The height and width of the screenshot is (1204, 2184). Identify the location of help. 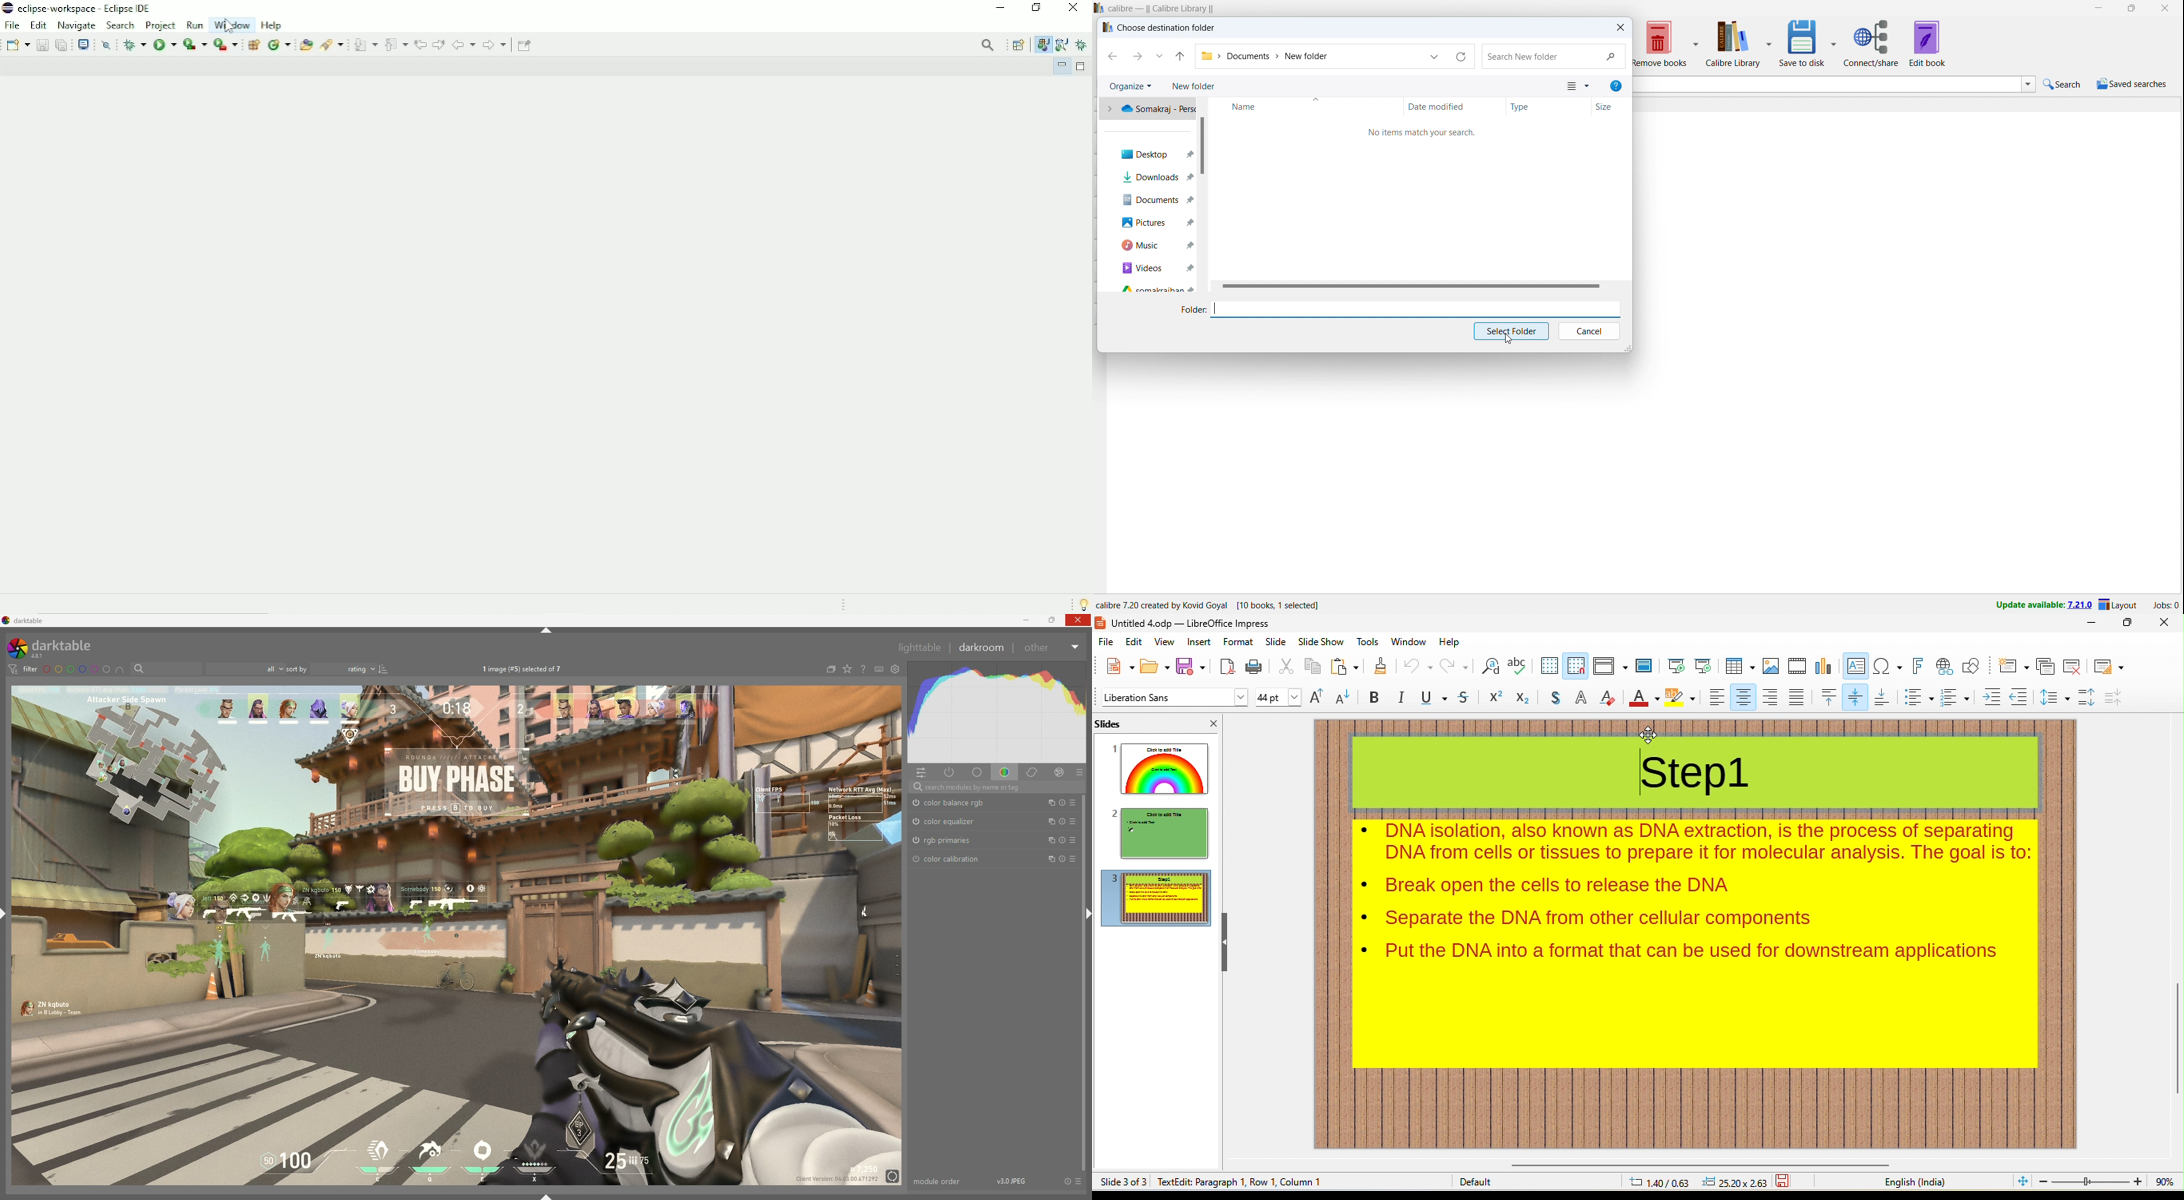
(1456, 642).